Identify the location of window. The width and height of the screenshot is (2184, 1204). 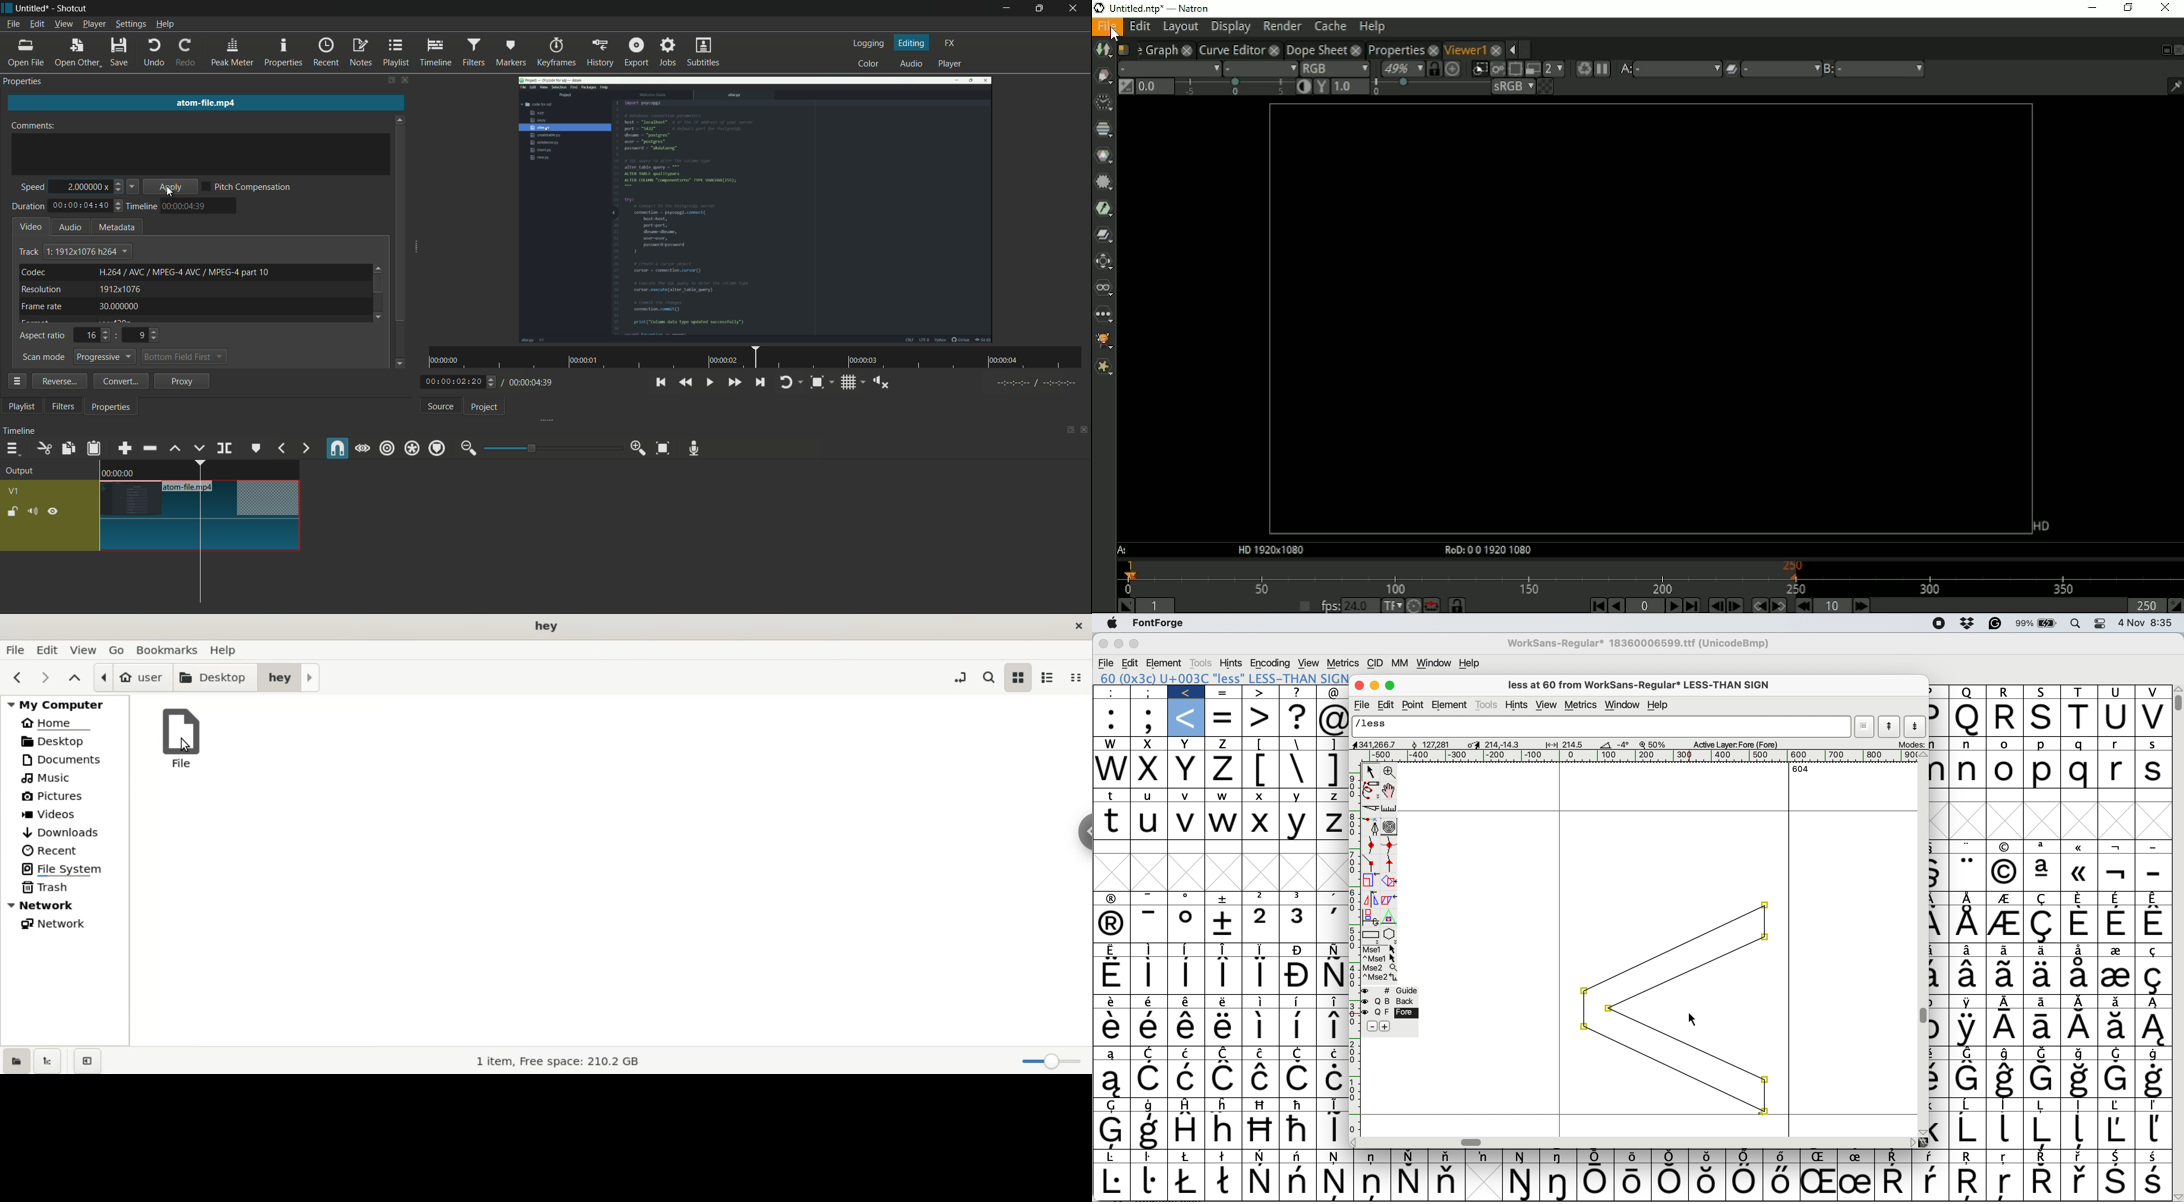
(1622, 706).